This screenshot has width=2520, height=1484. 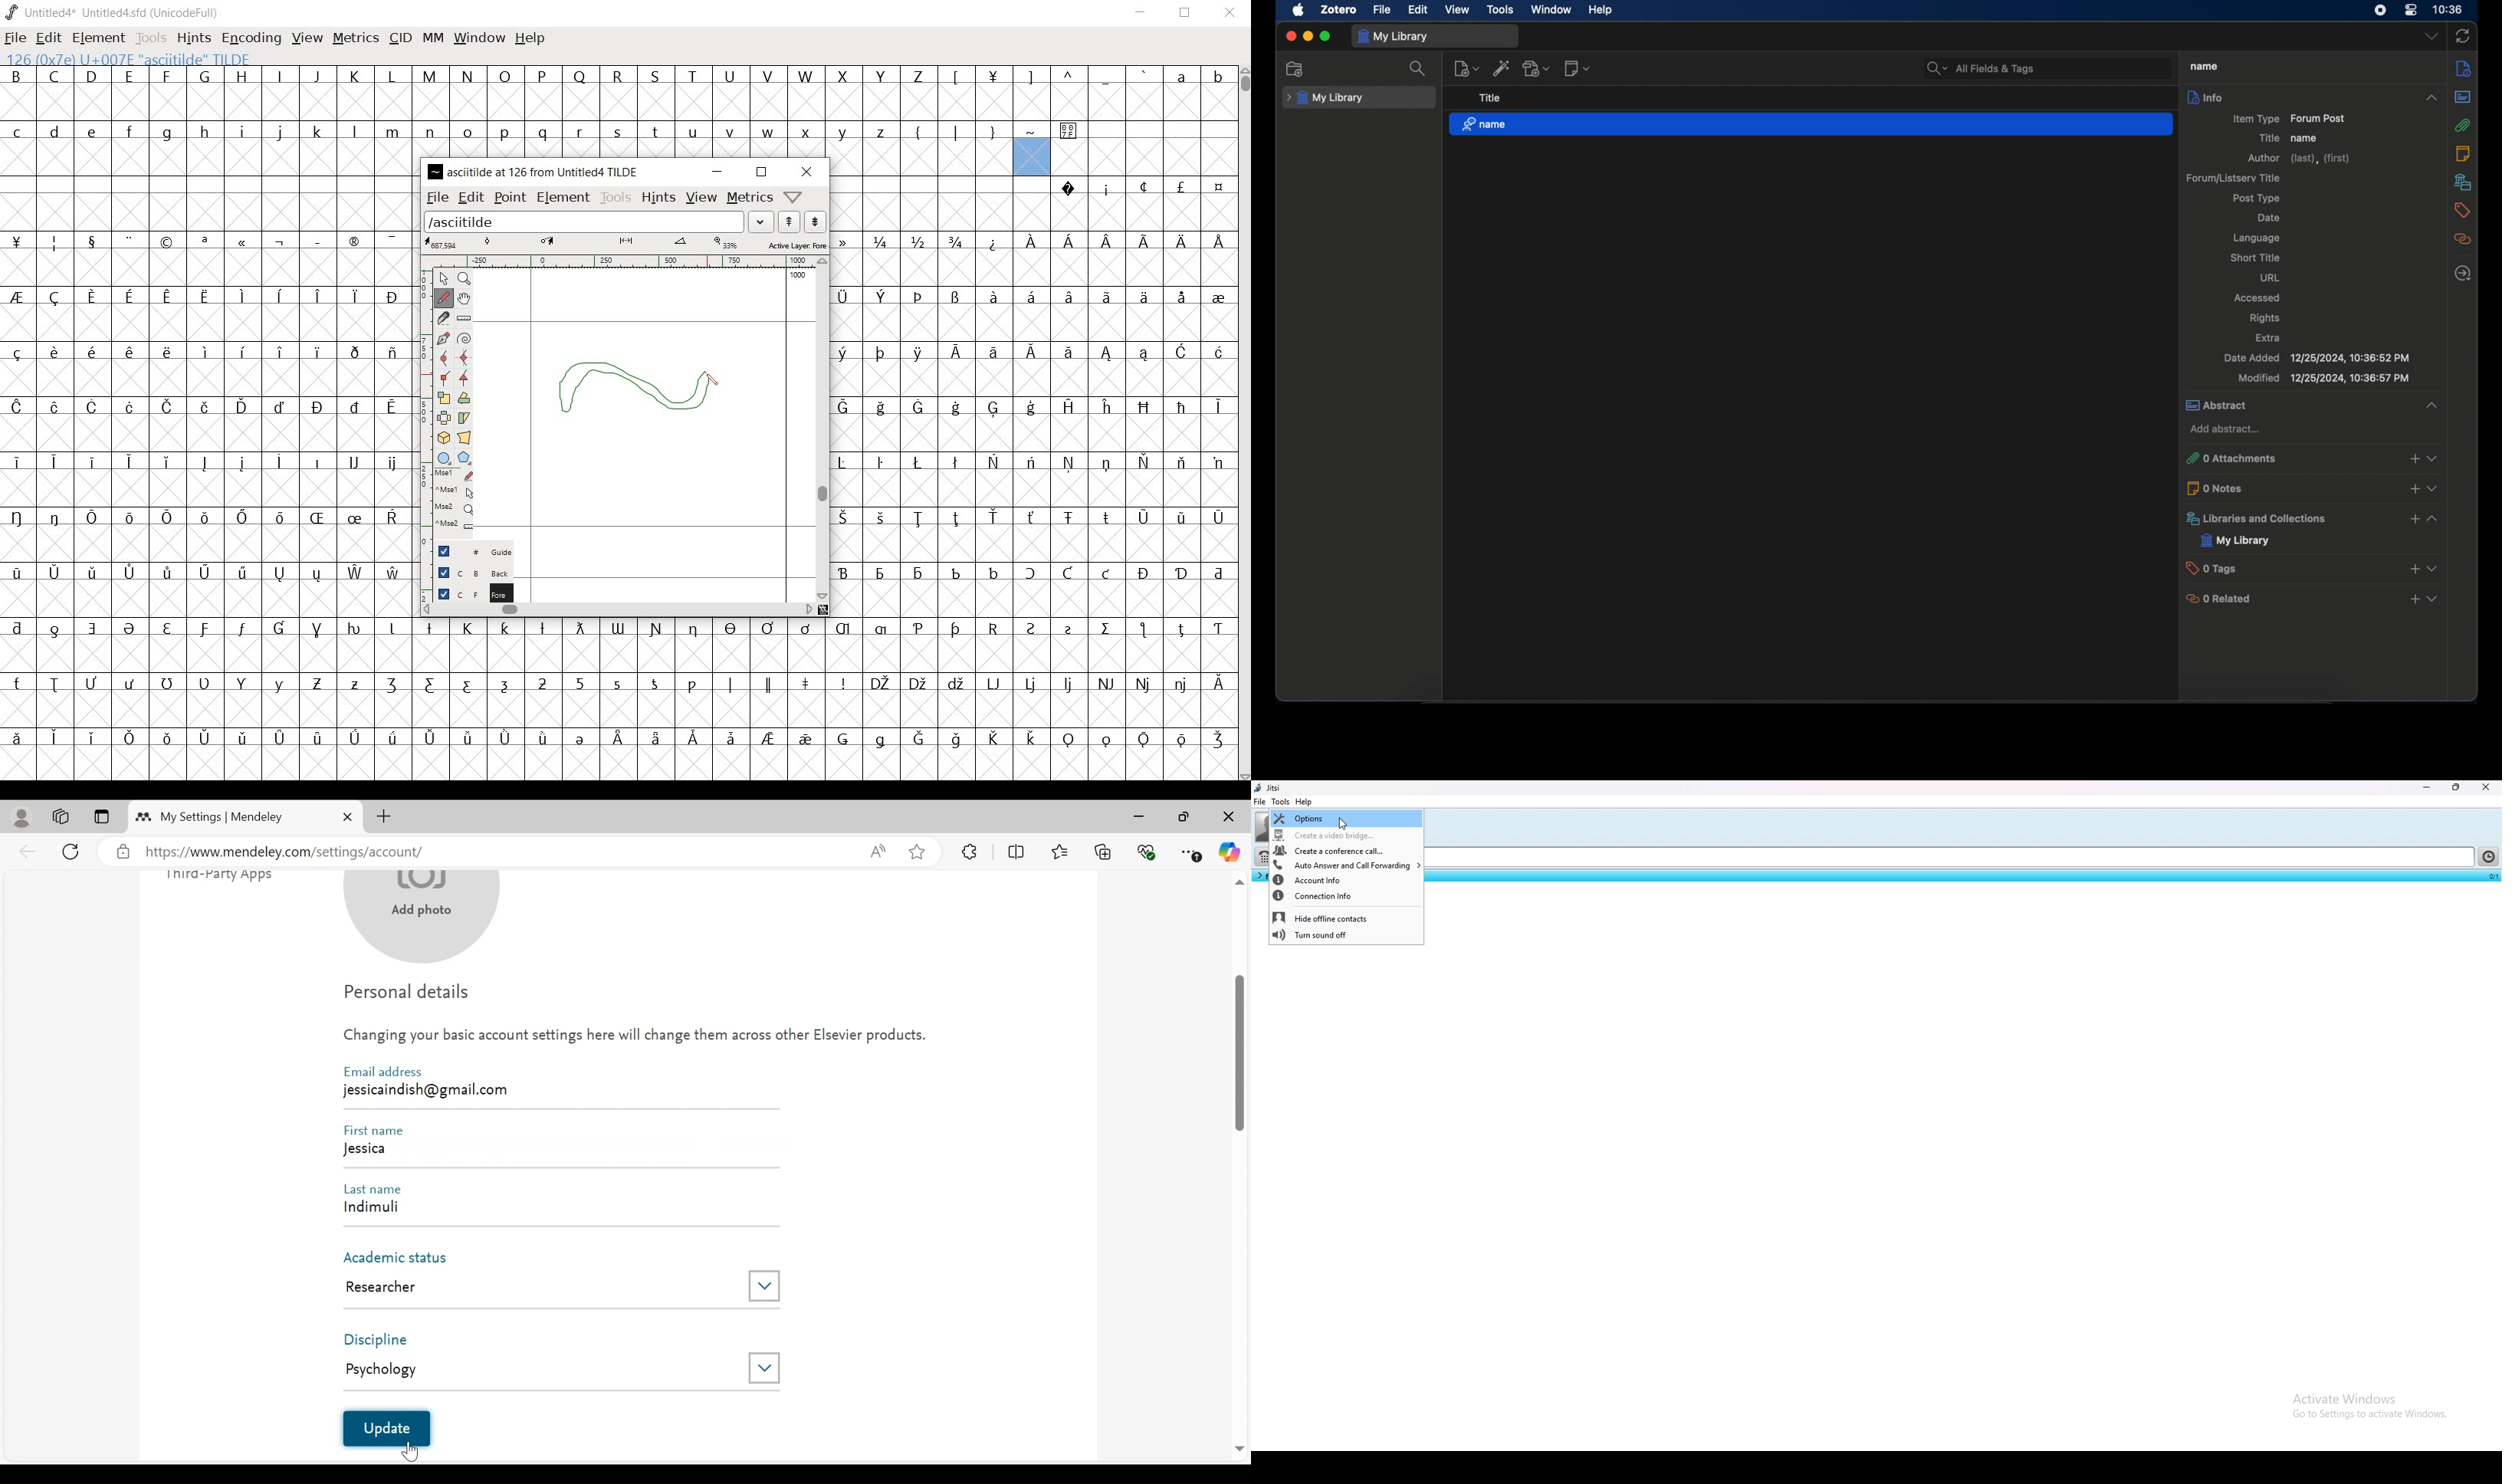 I want to click on Update, so click(x=385, y=1429).